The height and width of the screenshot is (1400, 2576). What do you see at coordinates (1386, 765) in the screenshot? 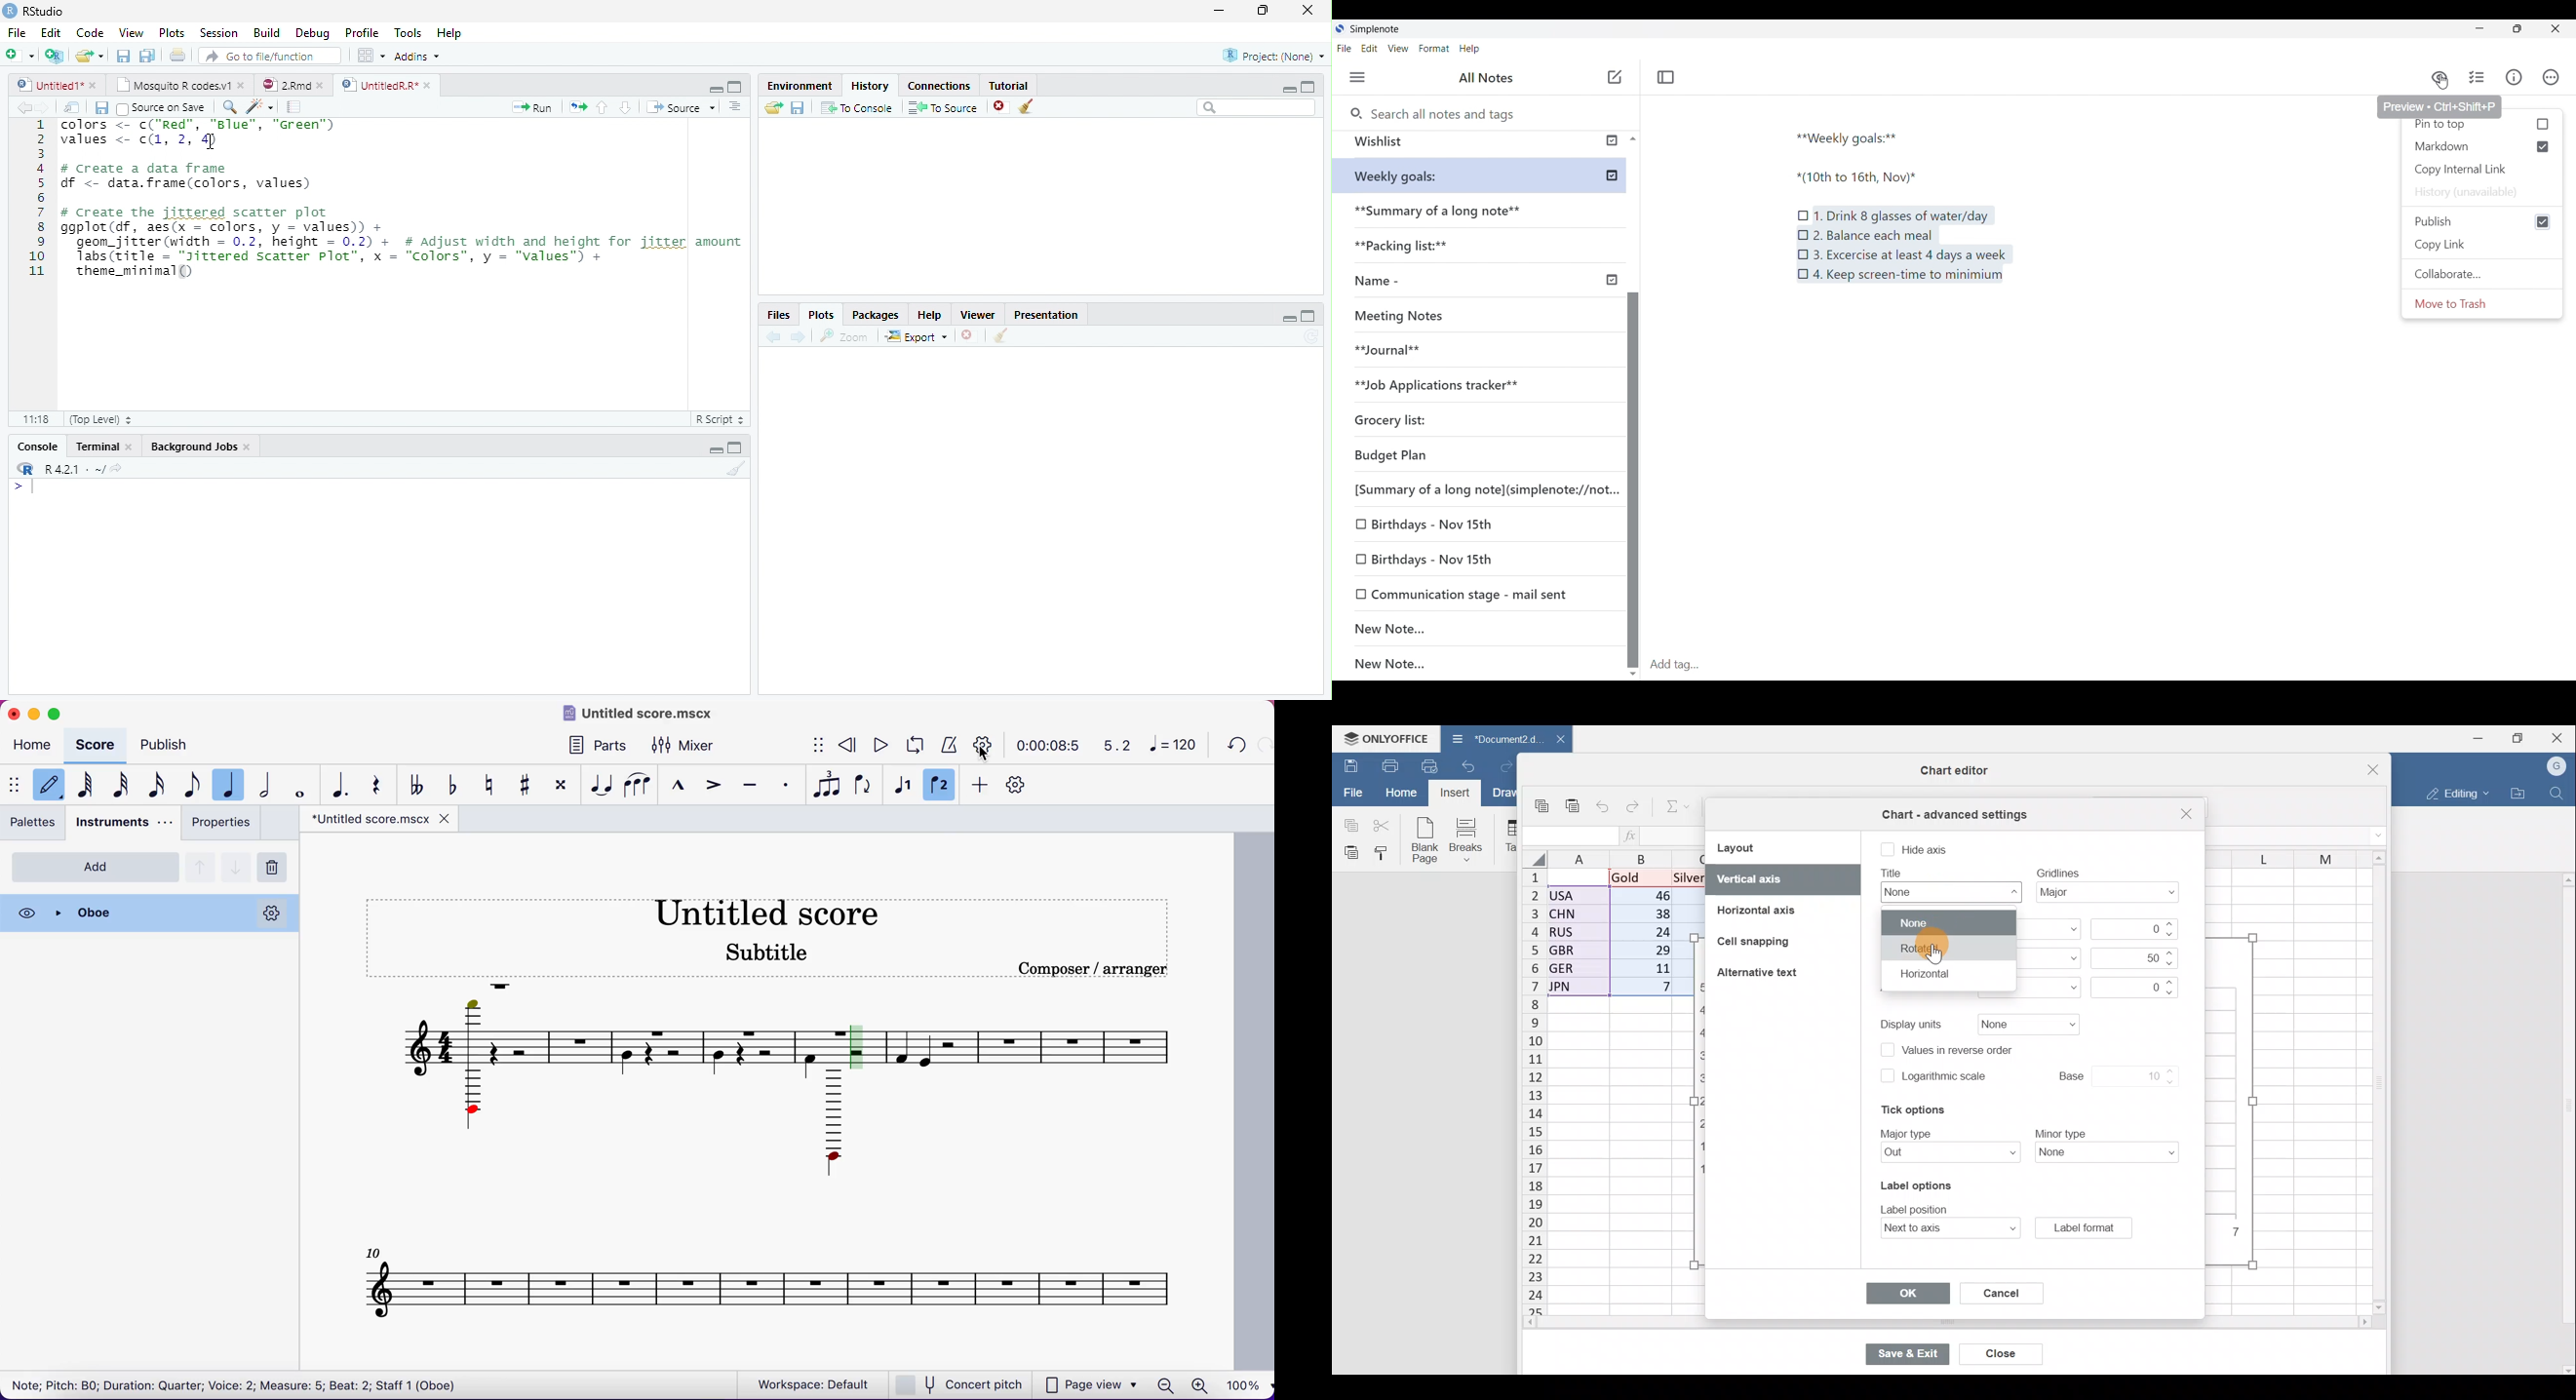
I see `Print file` at bounding box center [1386, 765].